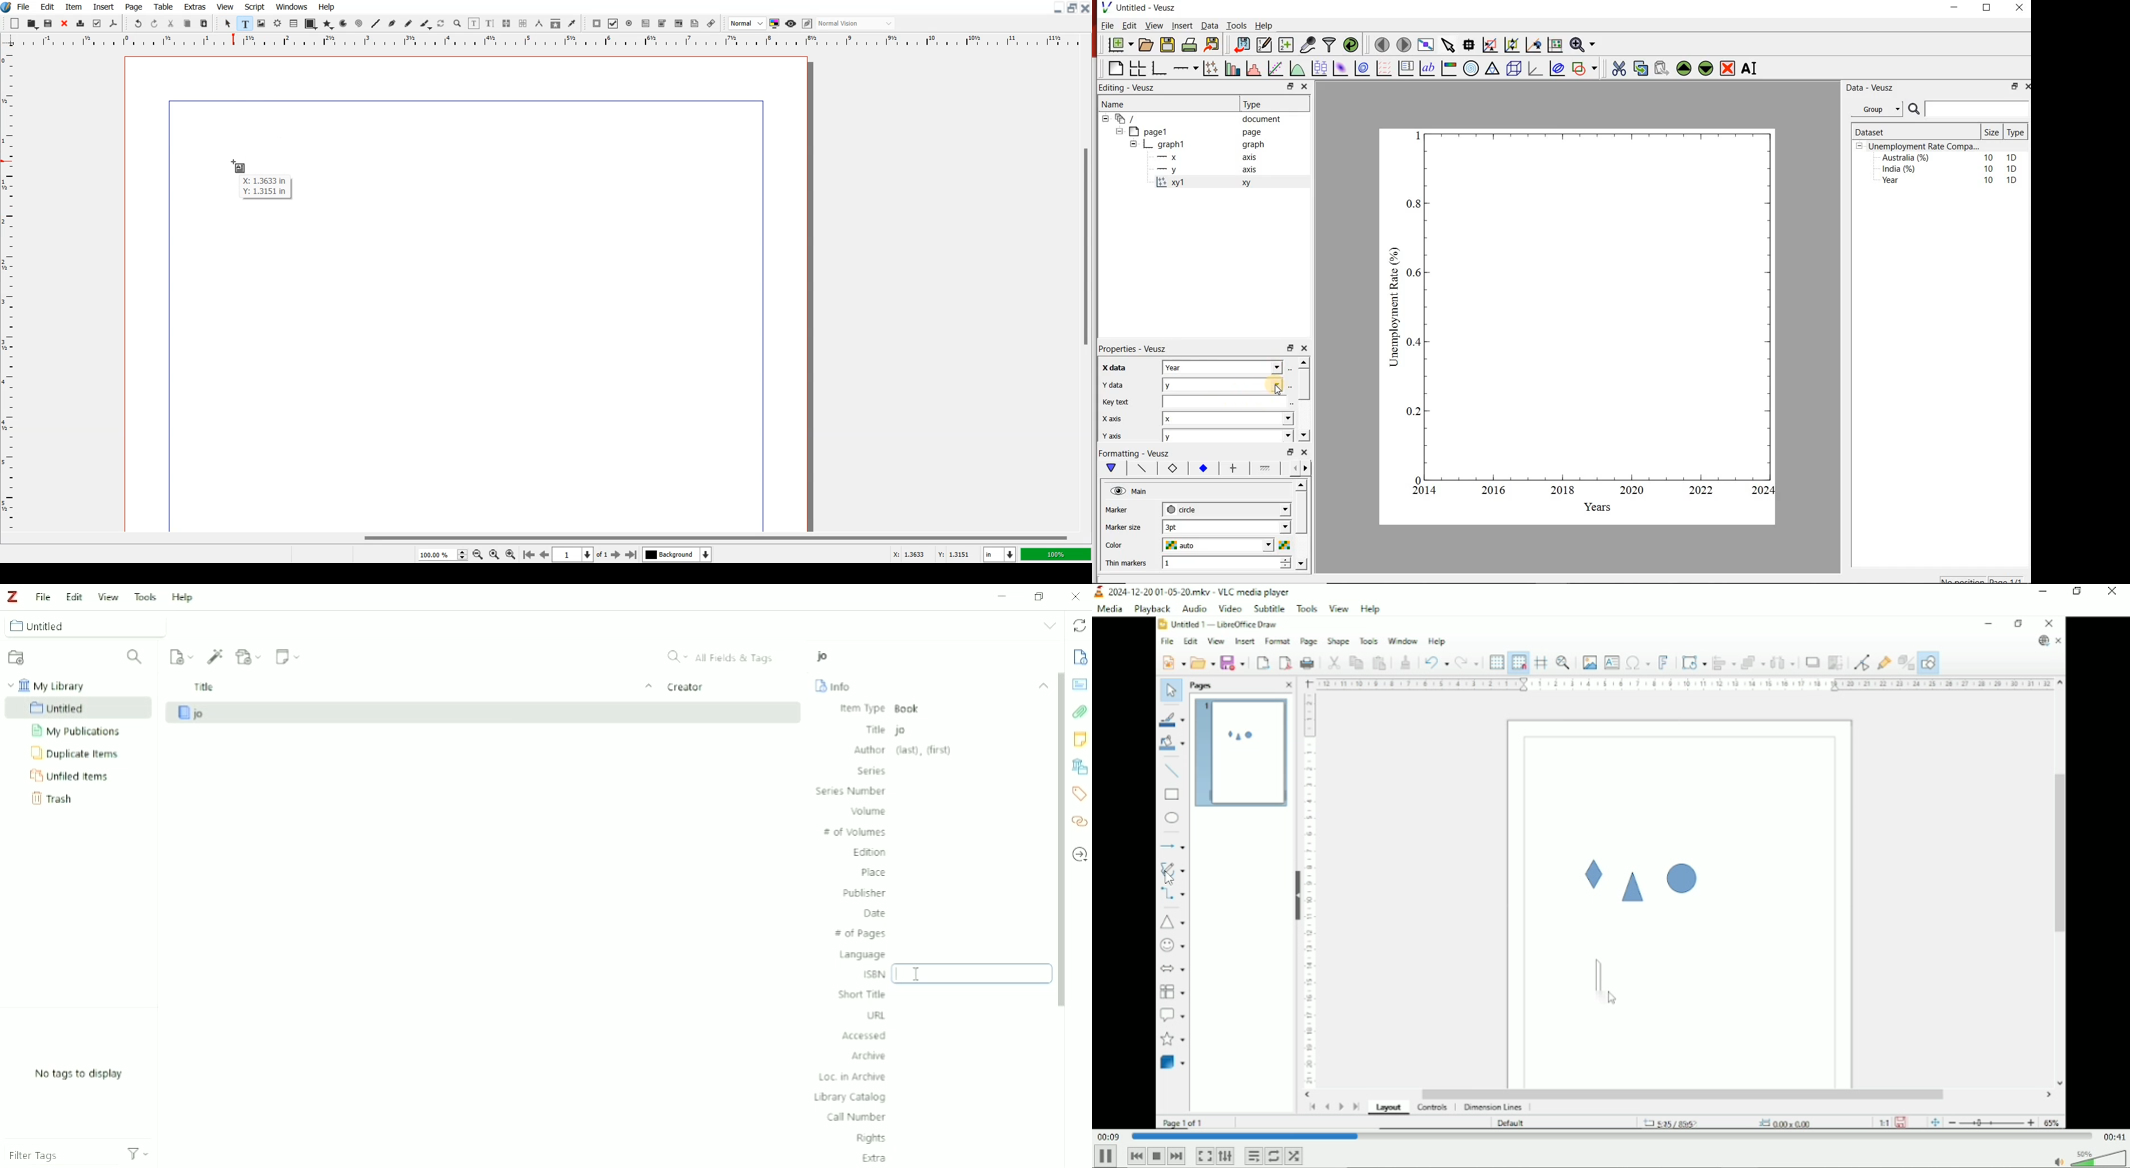 The height and width of the screenshot is (1176, 2156). Describe the element at coordinates (250, 656) in the screenshot. I see `Add Attachment` at that location.